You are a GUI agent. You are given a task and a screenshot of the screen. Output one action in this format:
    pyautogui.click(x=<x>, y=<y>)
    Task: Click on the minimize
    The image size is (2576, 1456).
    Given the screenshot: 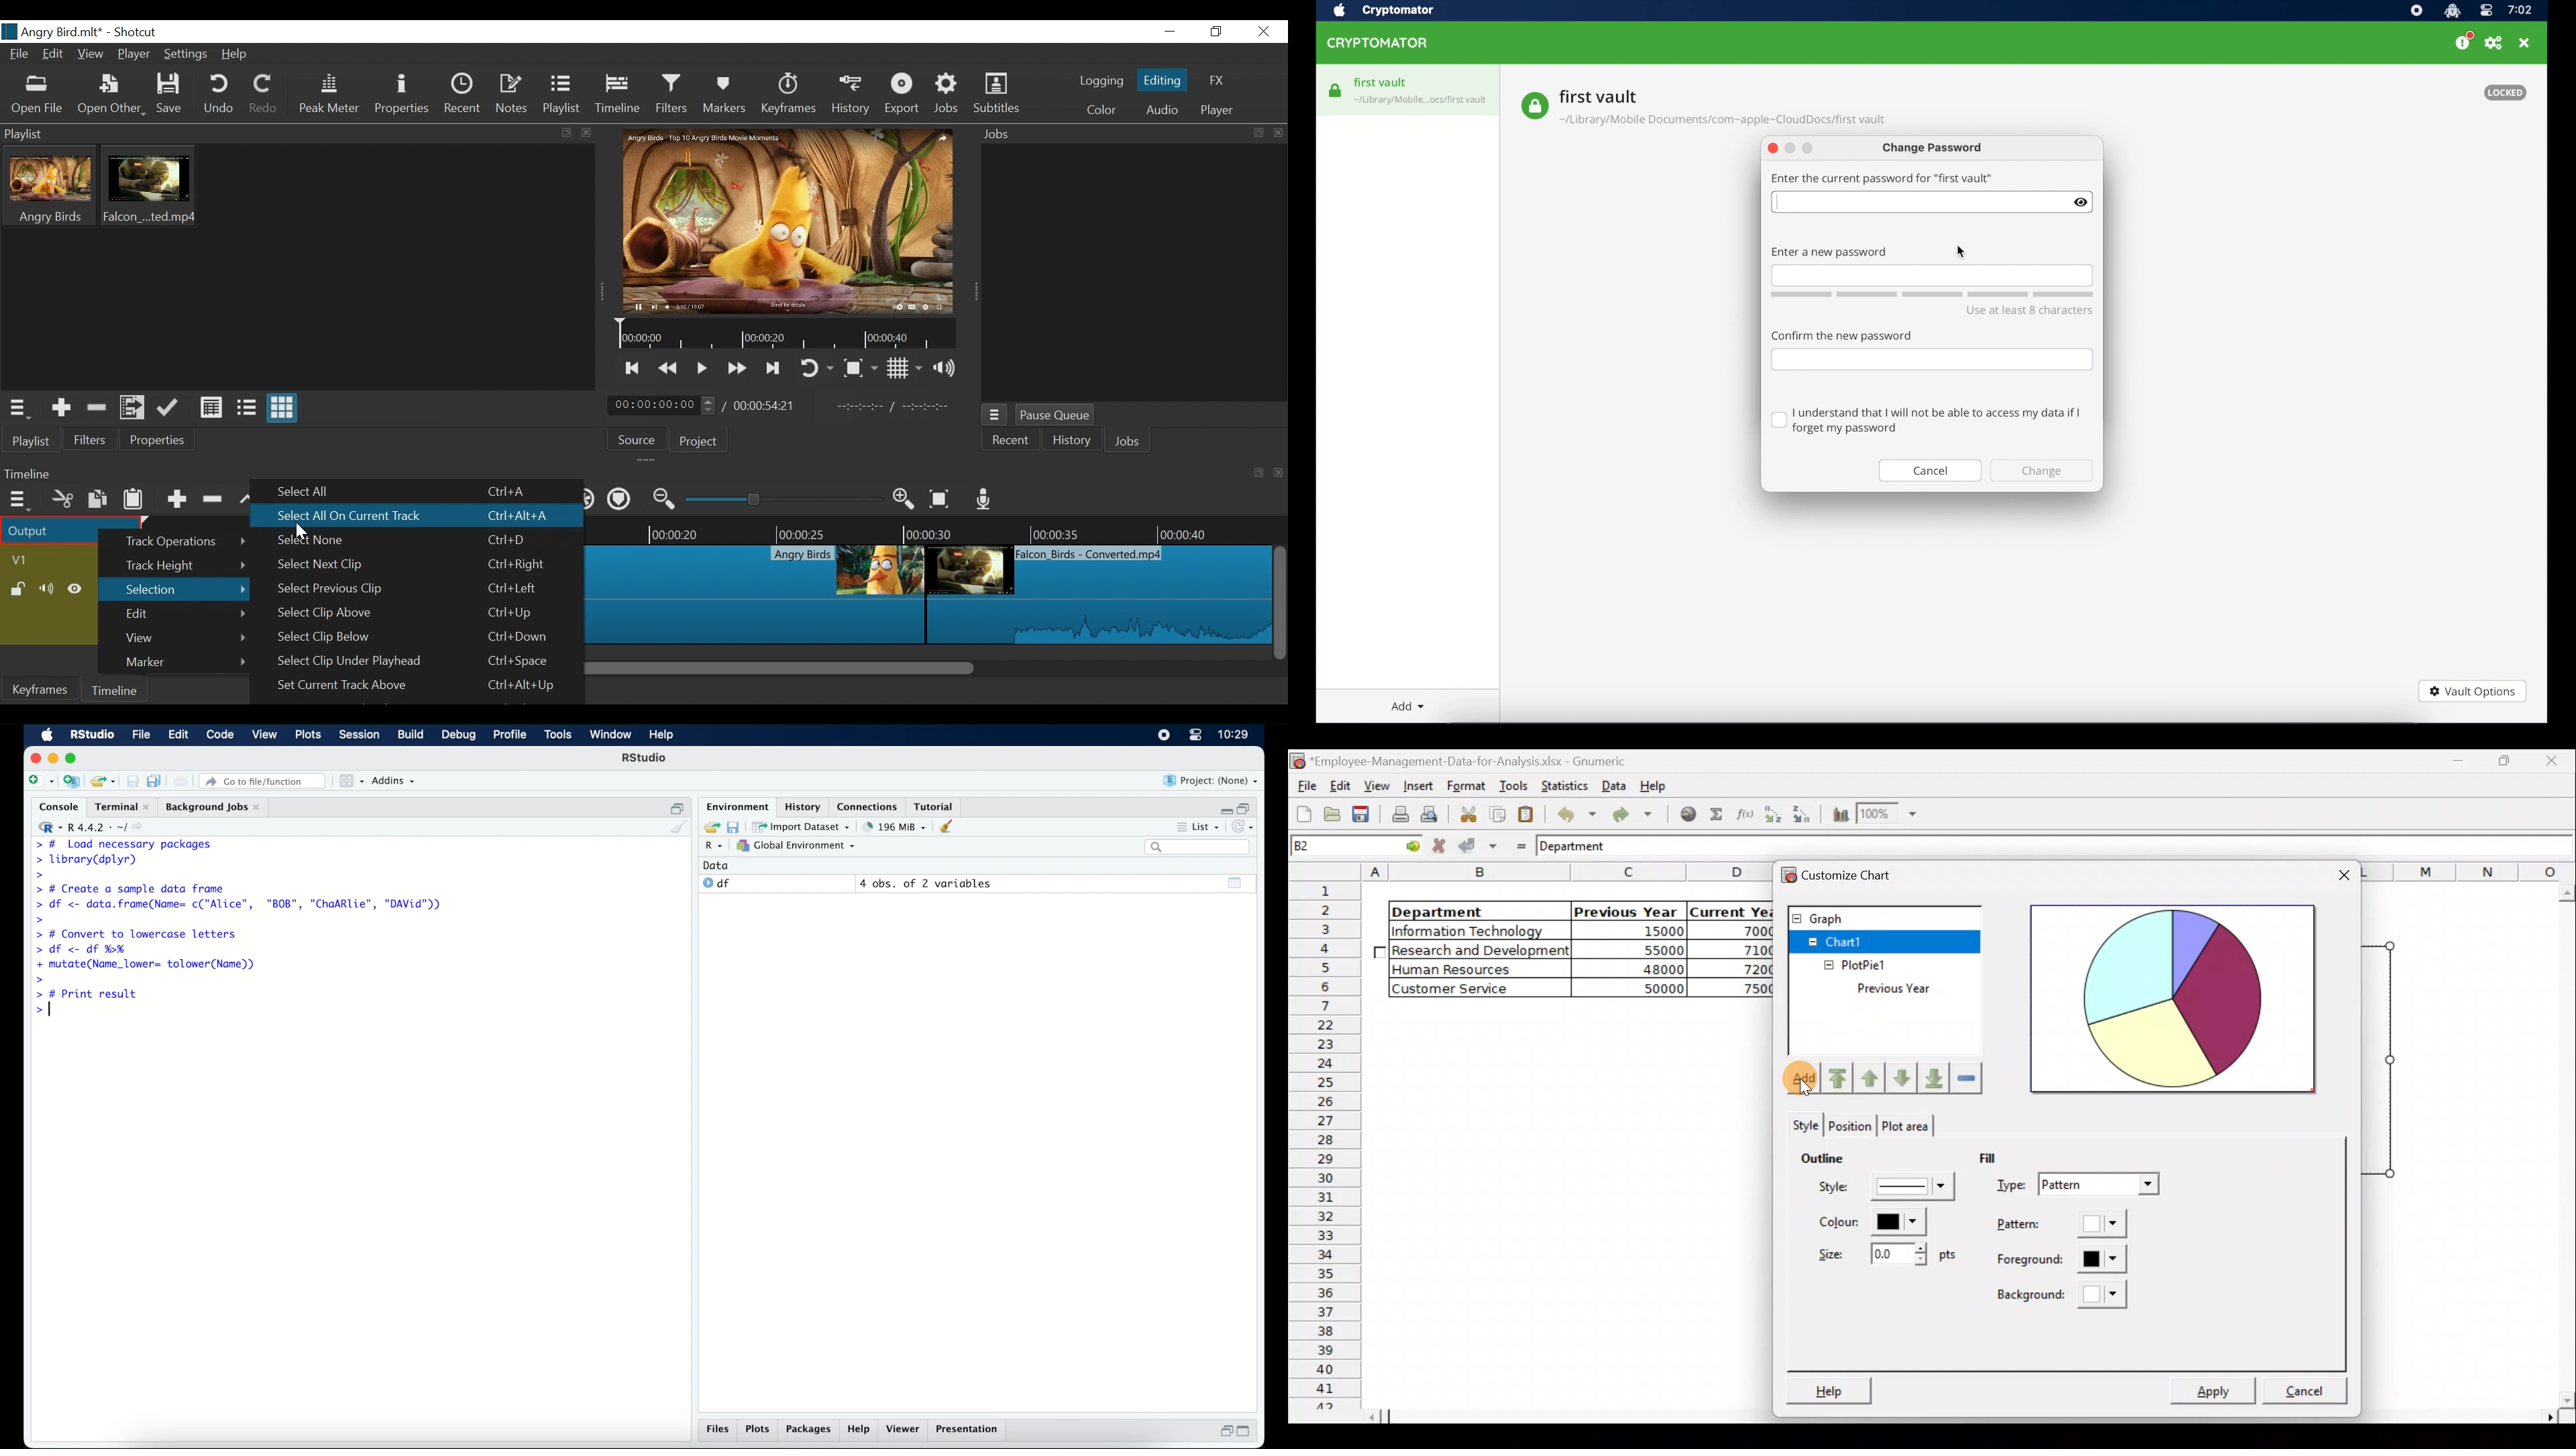 What is the action you would take?
    pyautogui.click(x=53, y=758)
    